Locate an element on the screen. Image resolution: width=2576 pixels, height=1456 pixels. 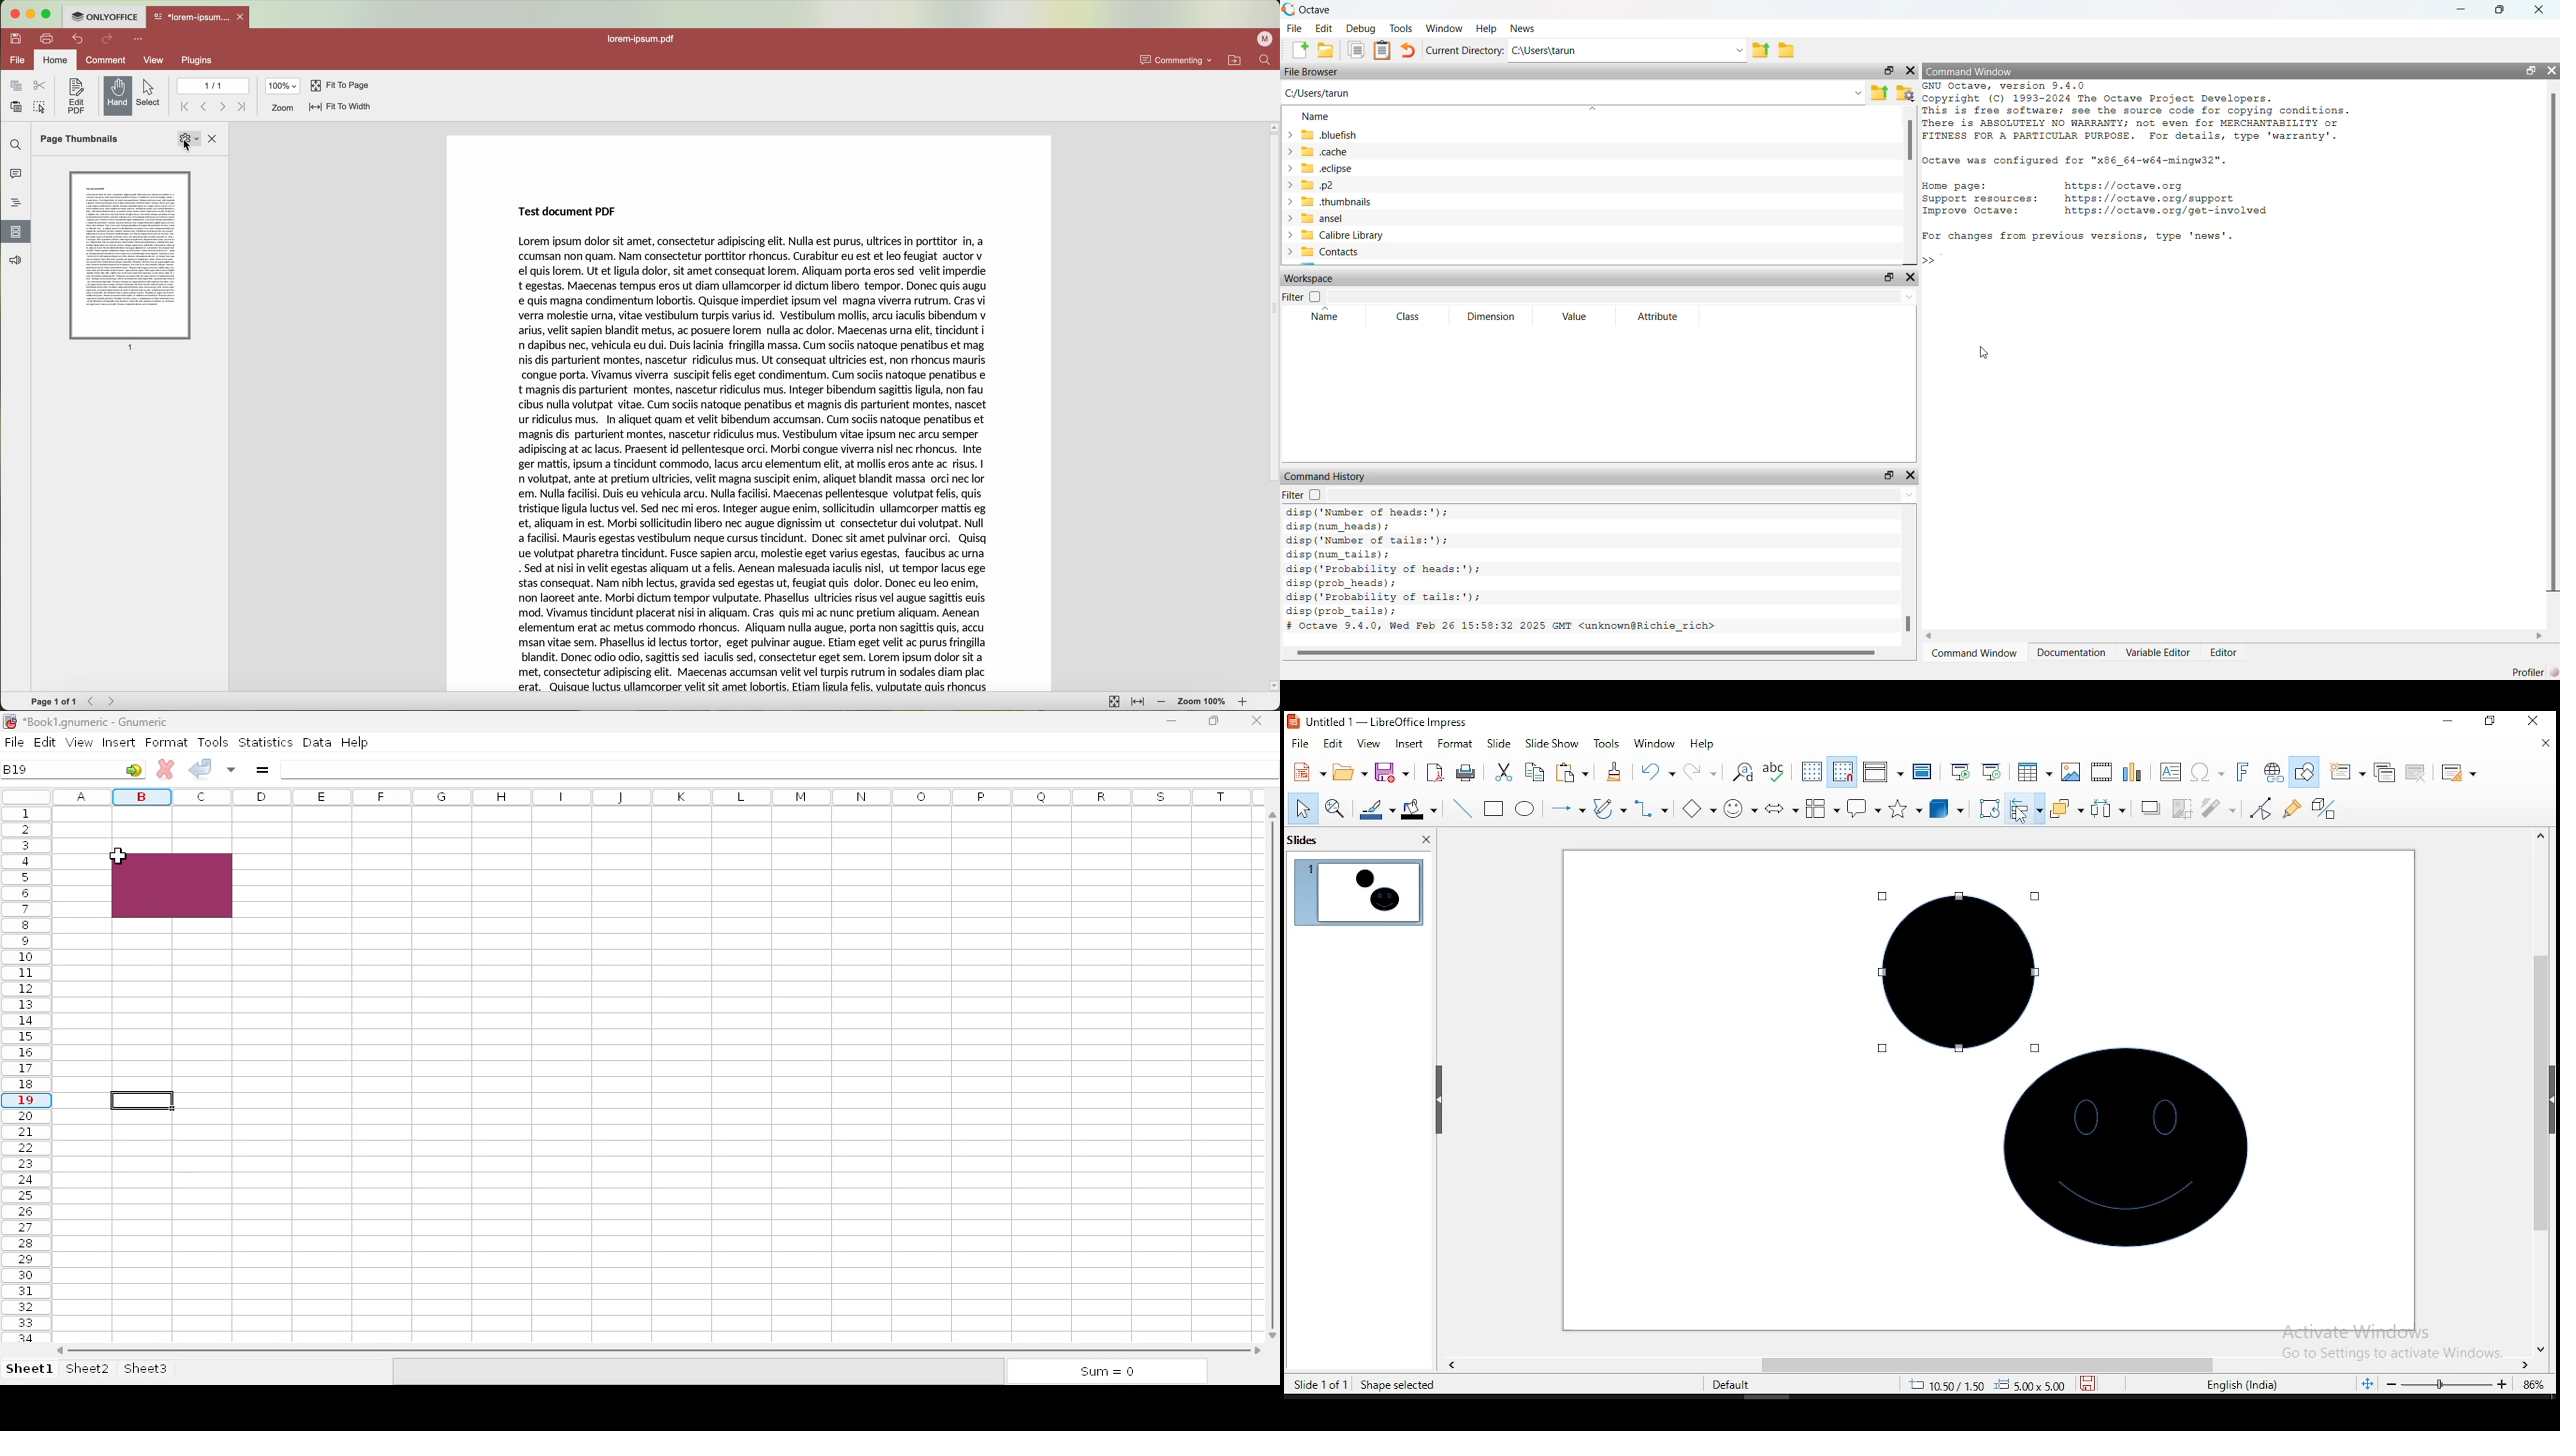
close program is located at coordinates (11, 14).